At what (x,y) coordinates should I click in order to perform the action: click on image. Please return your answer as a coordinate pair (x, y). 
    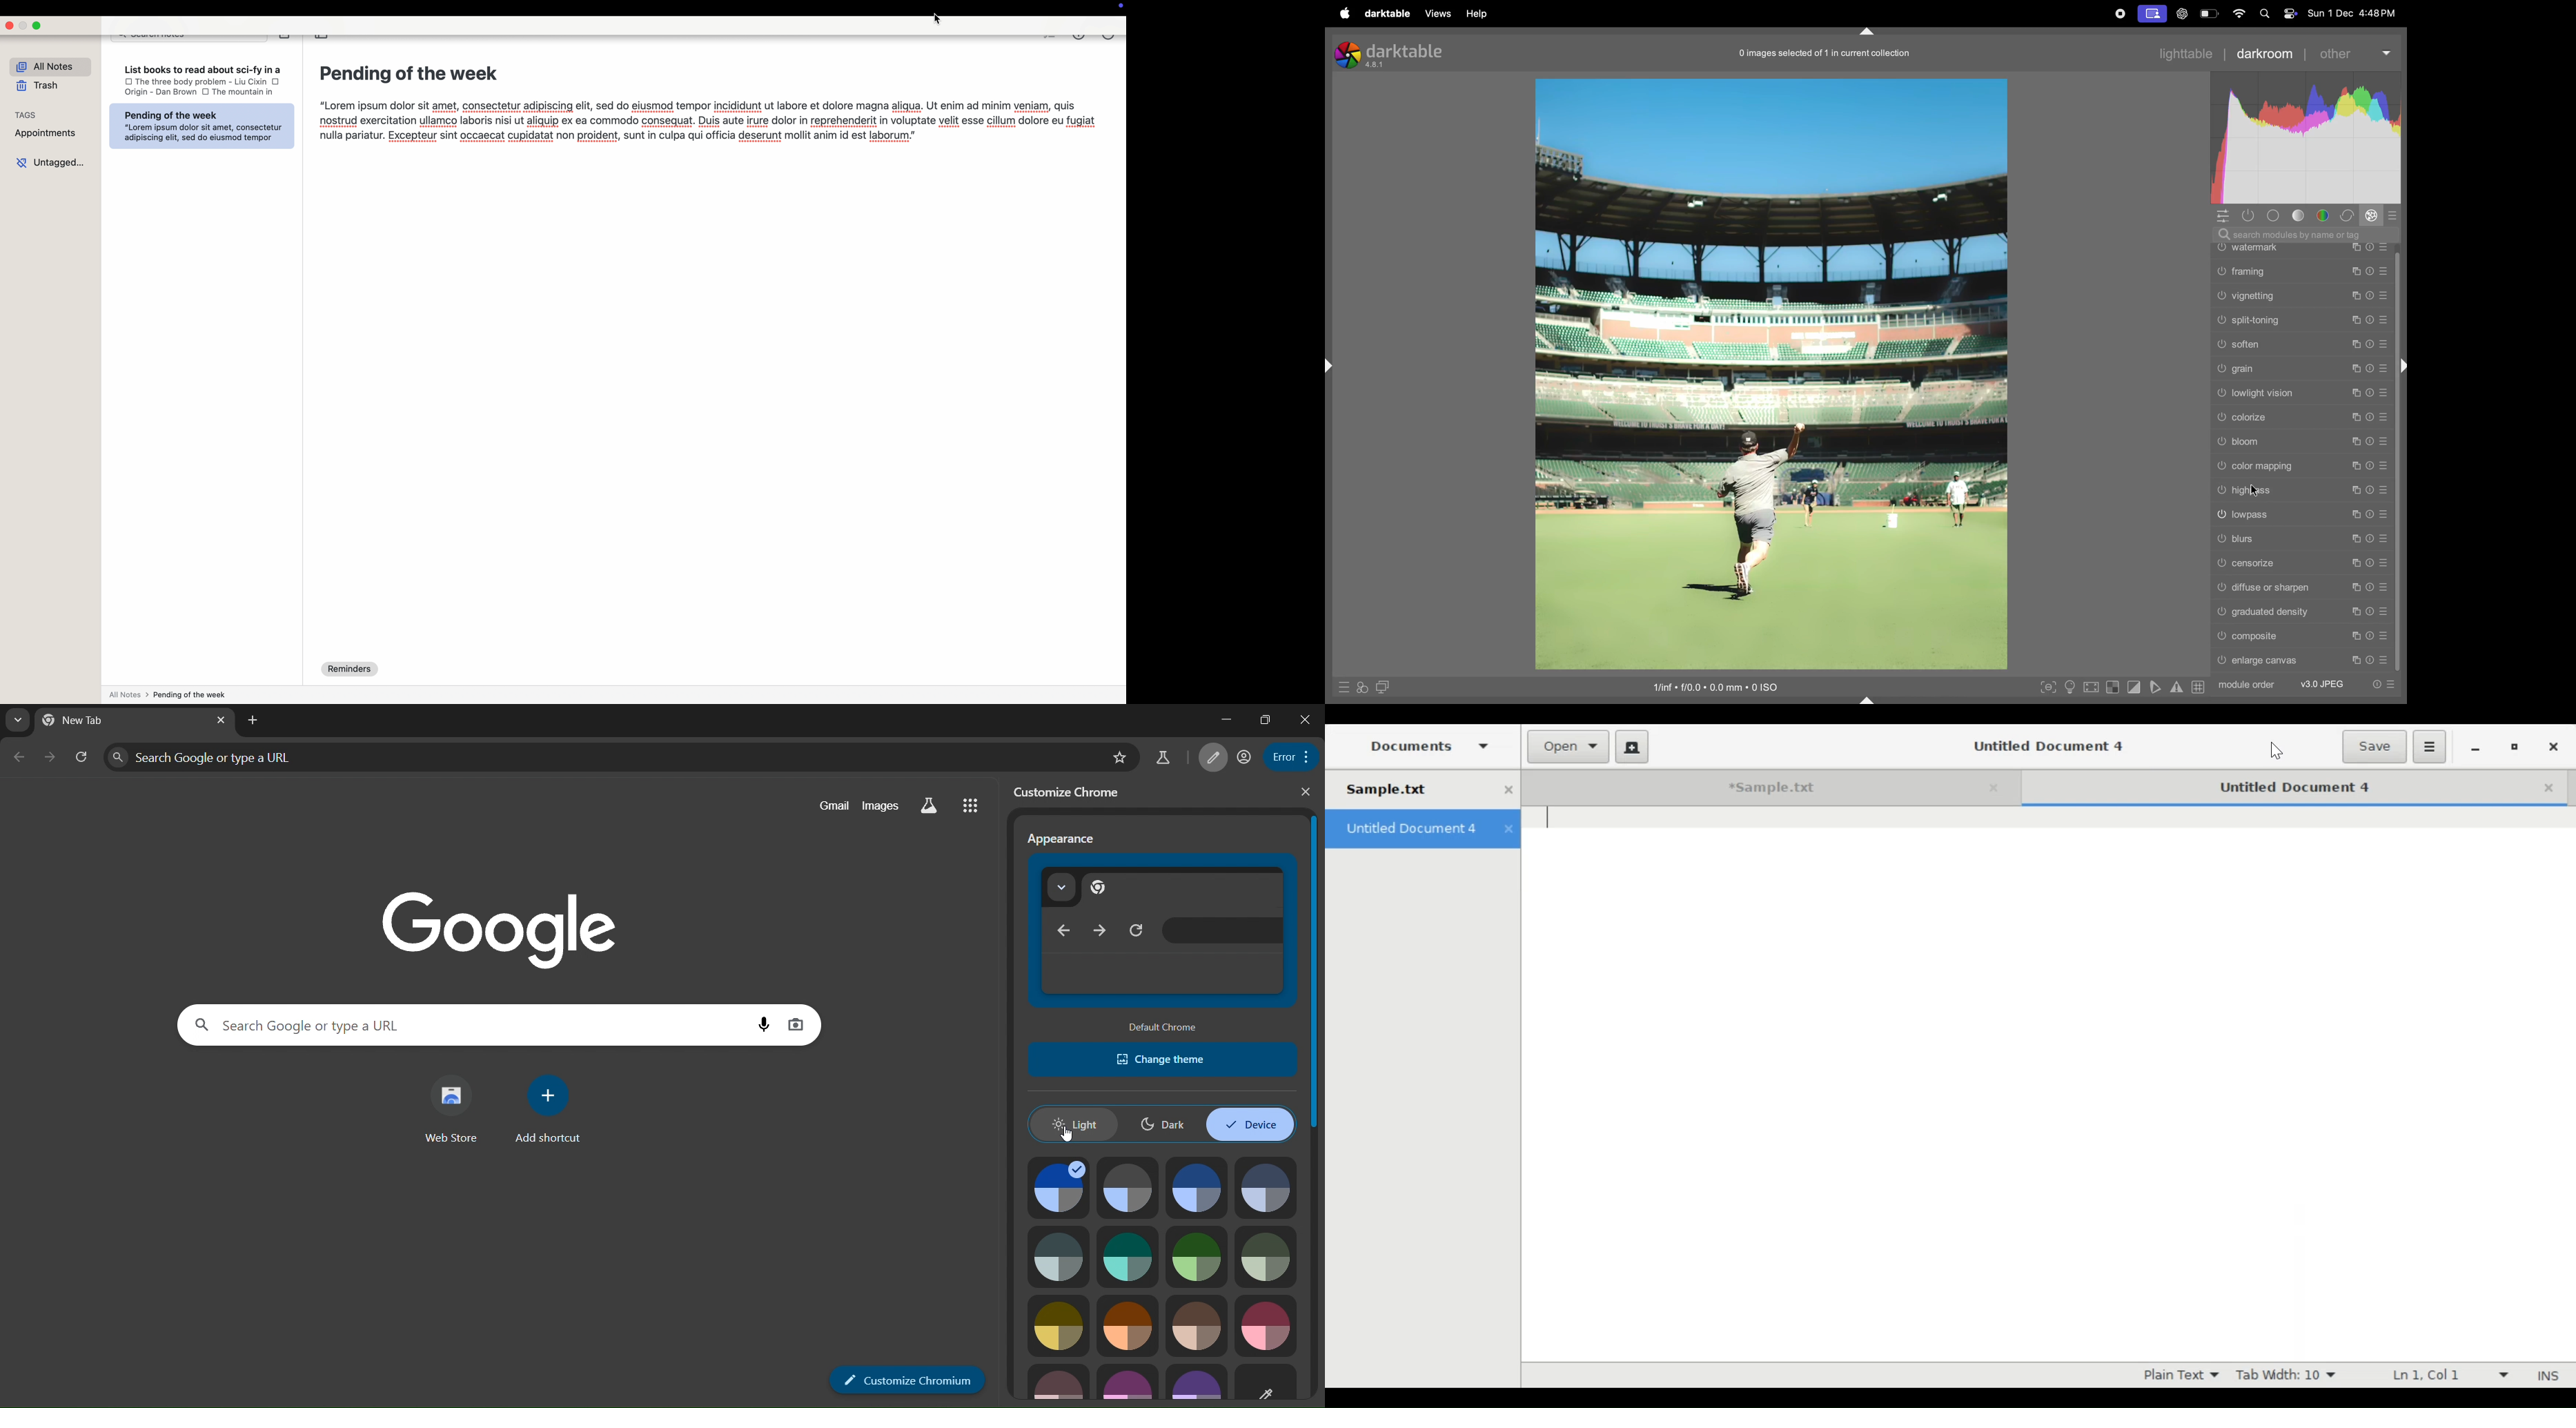
    Looking at the image, I should click on (1196, 1327).